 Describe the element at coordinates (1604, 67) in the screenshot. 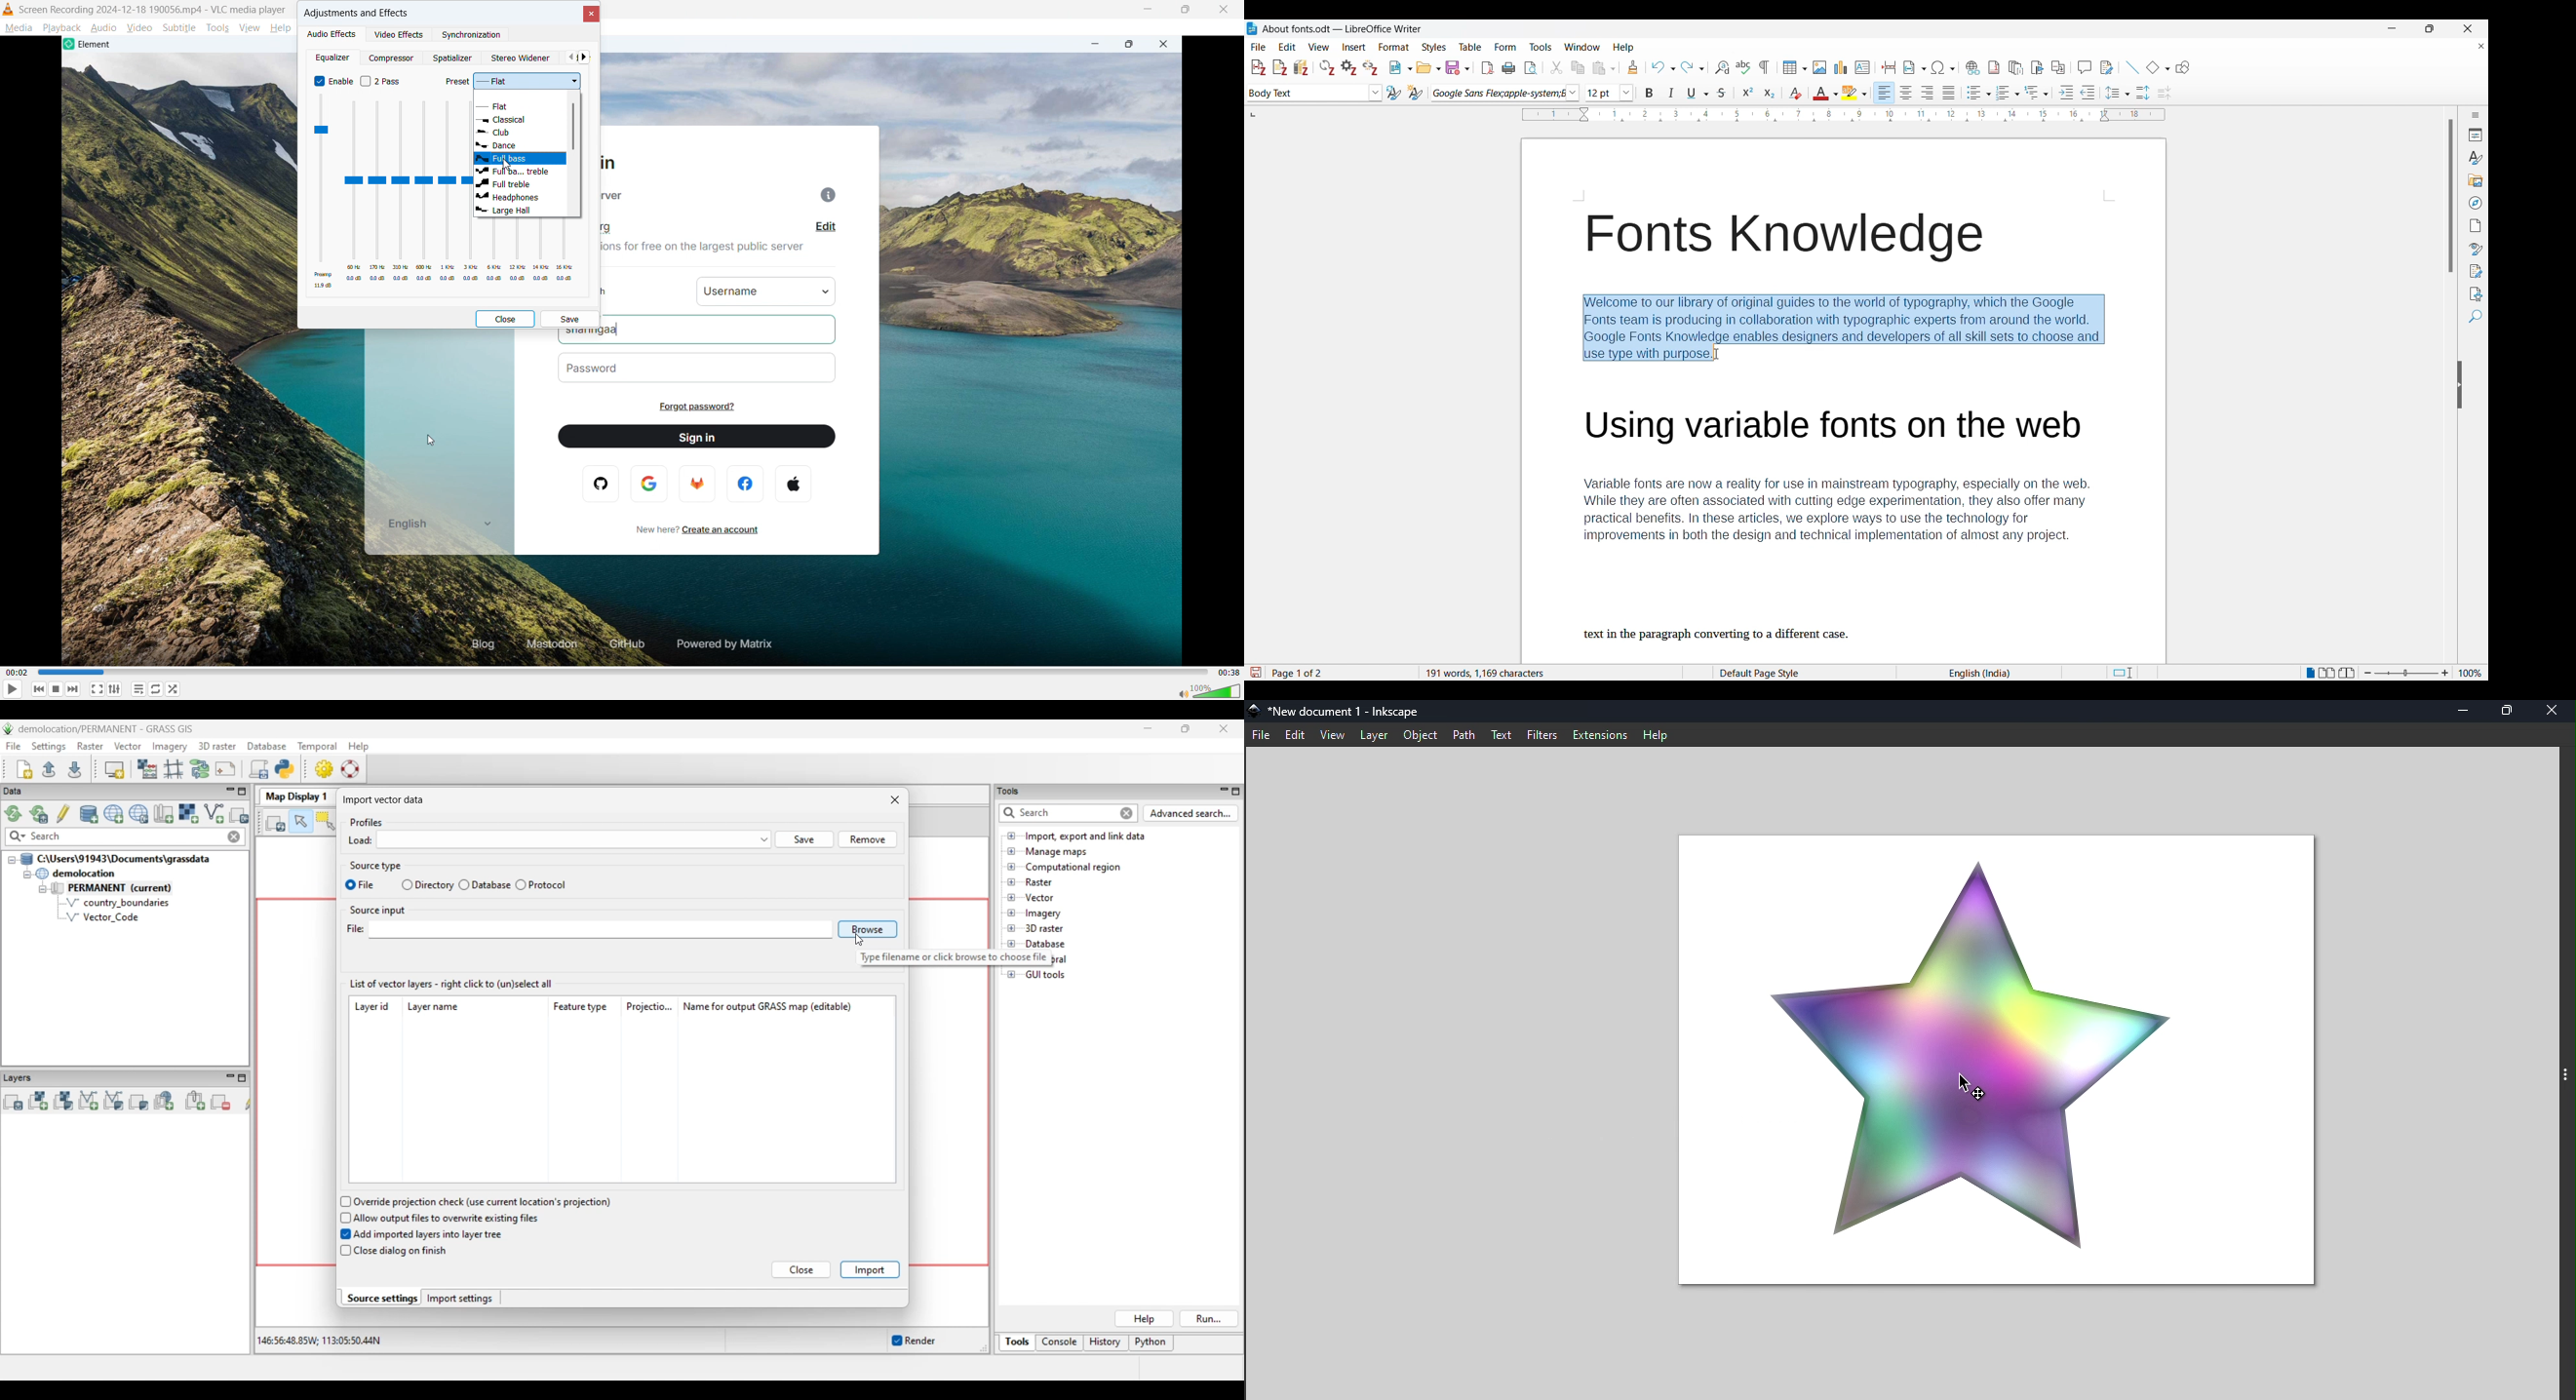

I see `Paste` at that location.